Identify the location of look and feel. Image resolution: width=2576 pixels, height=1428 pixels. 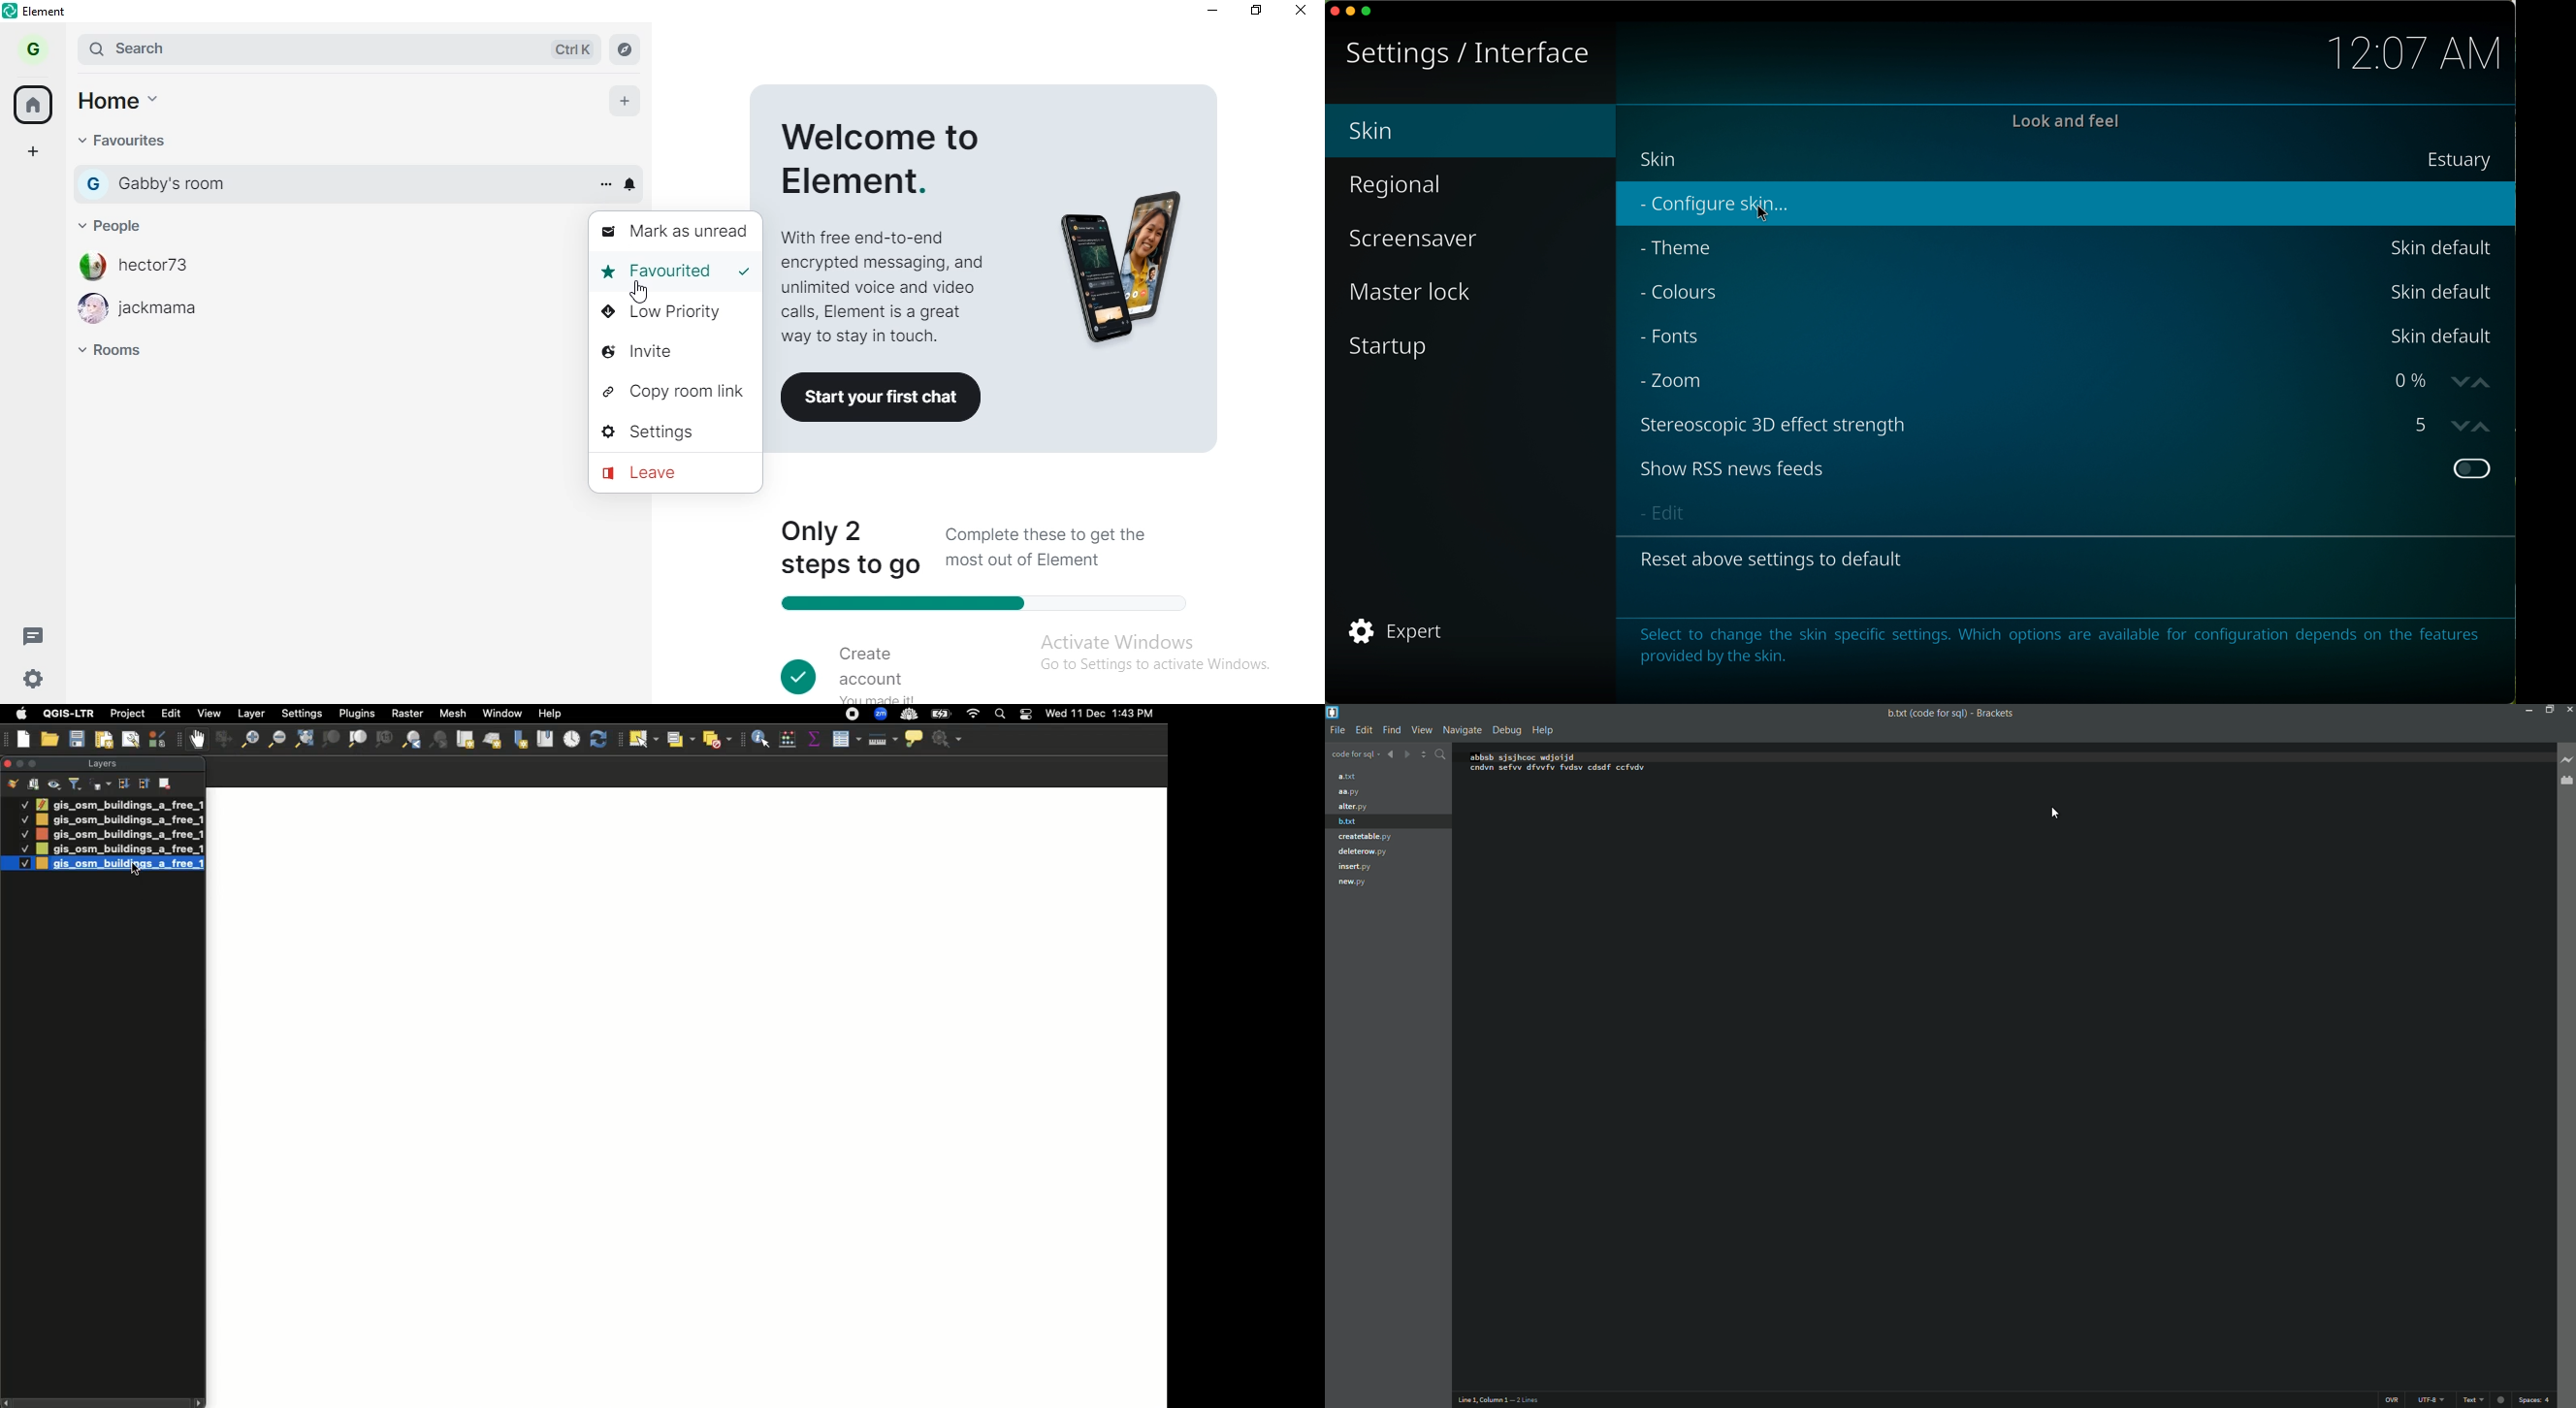
(2065, 122).